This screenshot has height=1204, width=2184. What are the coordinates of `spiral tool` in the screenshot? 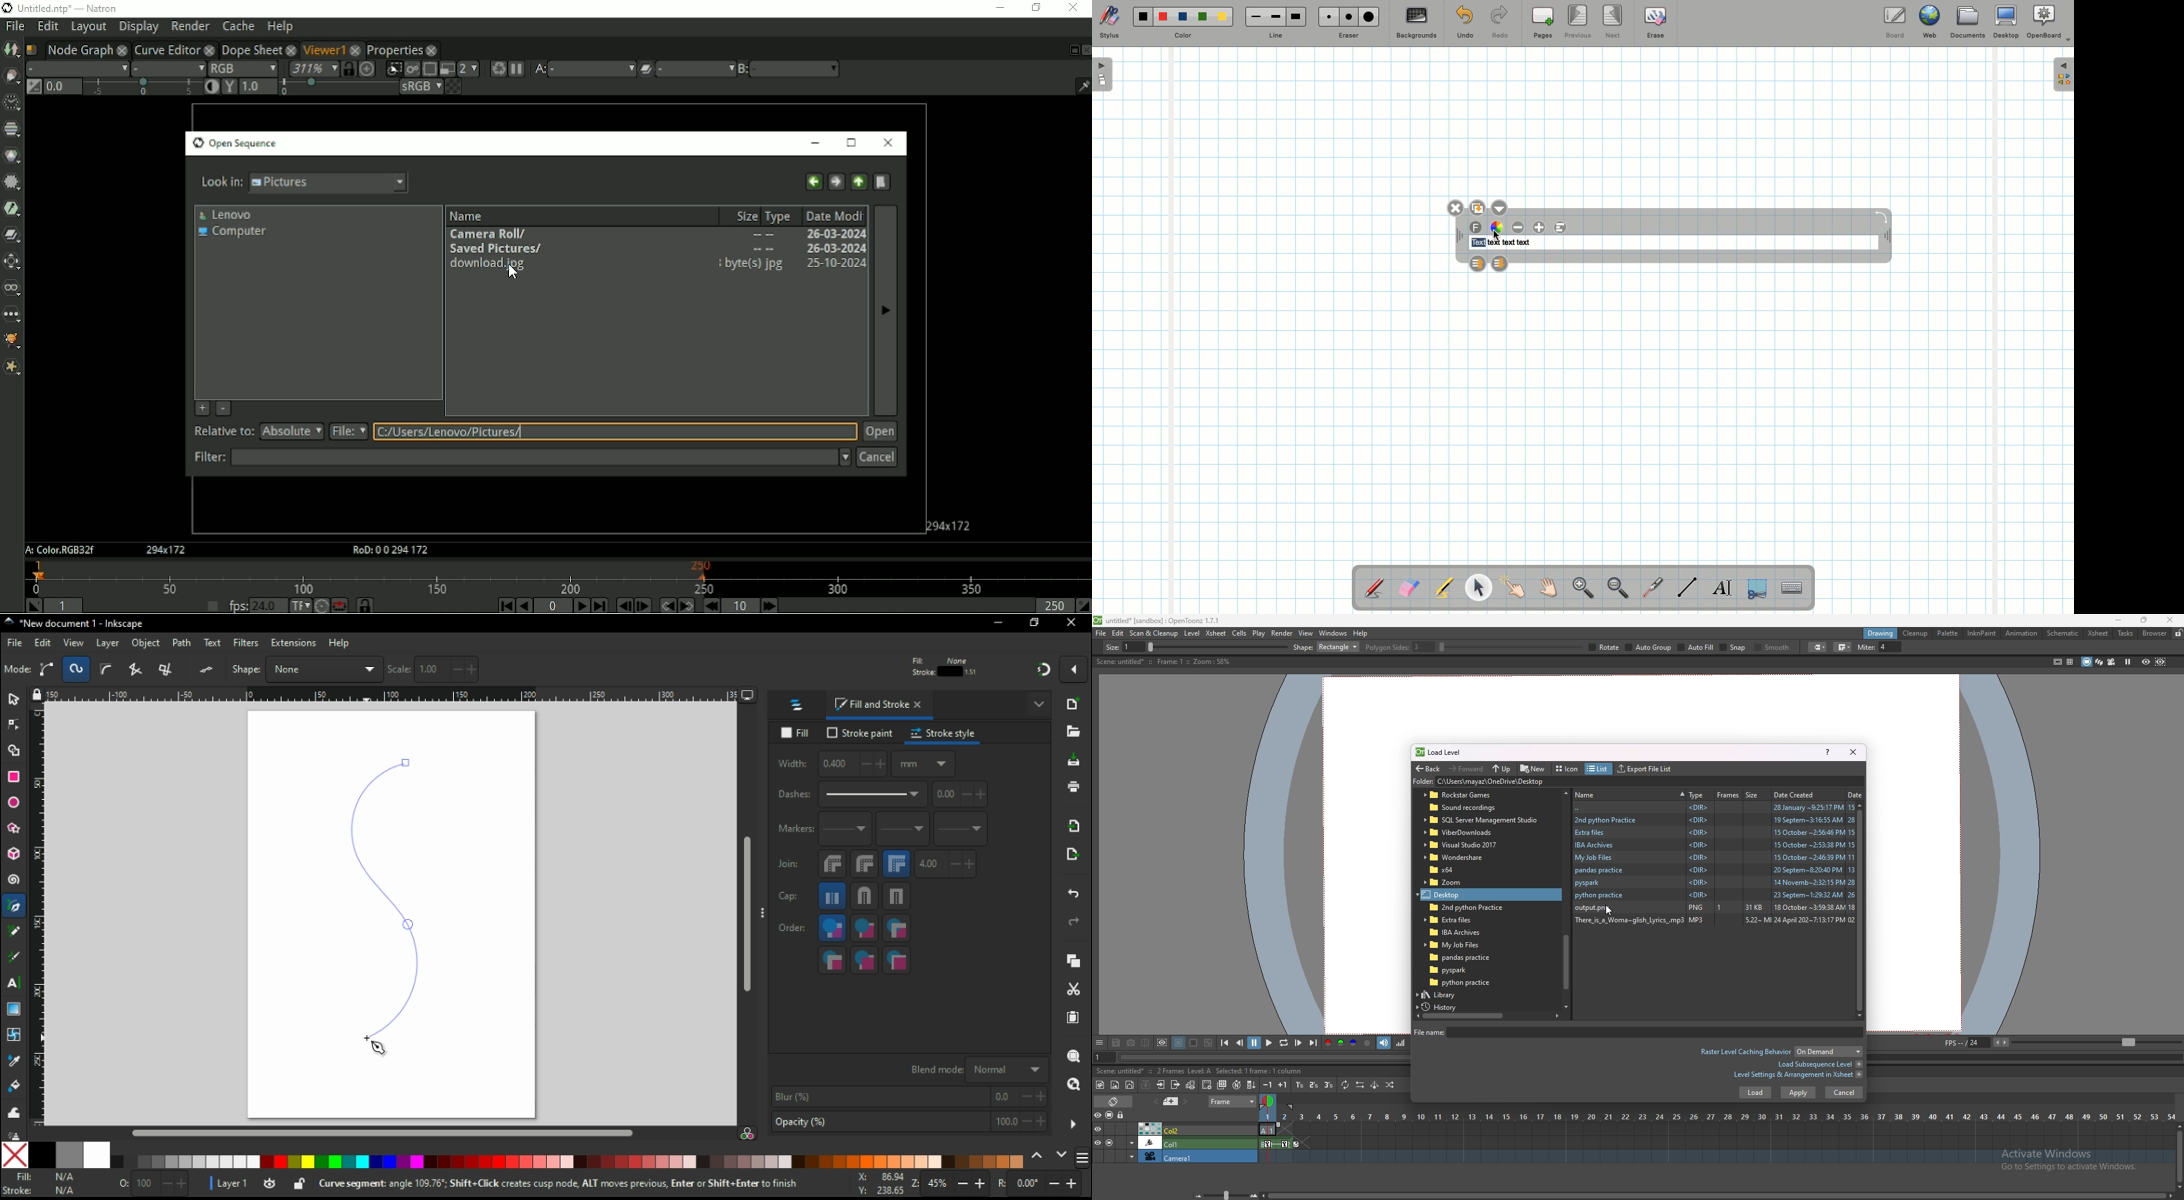 It's located at (15, 883).